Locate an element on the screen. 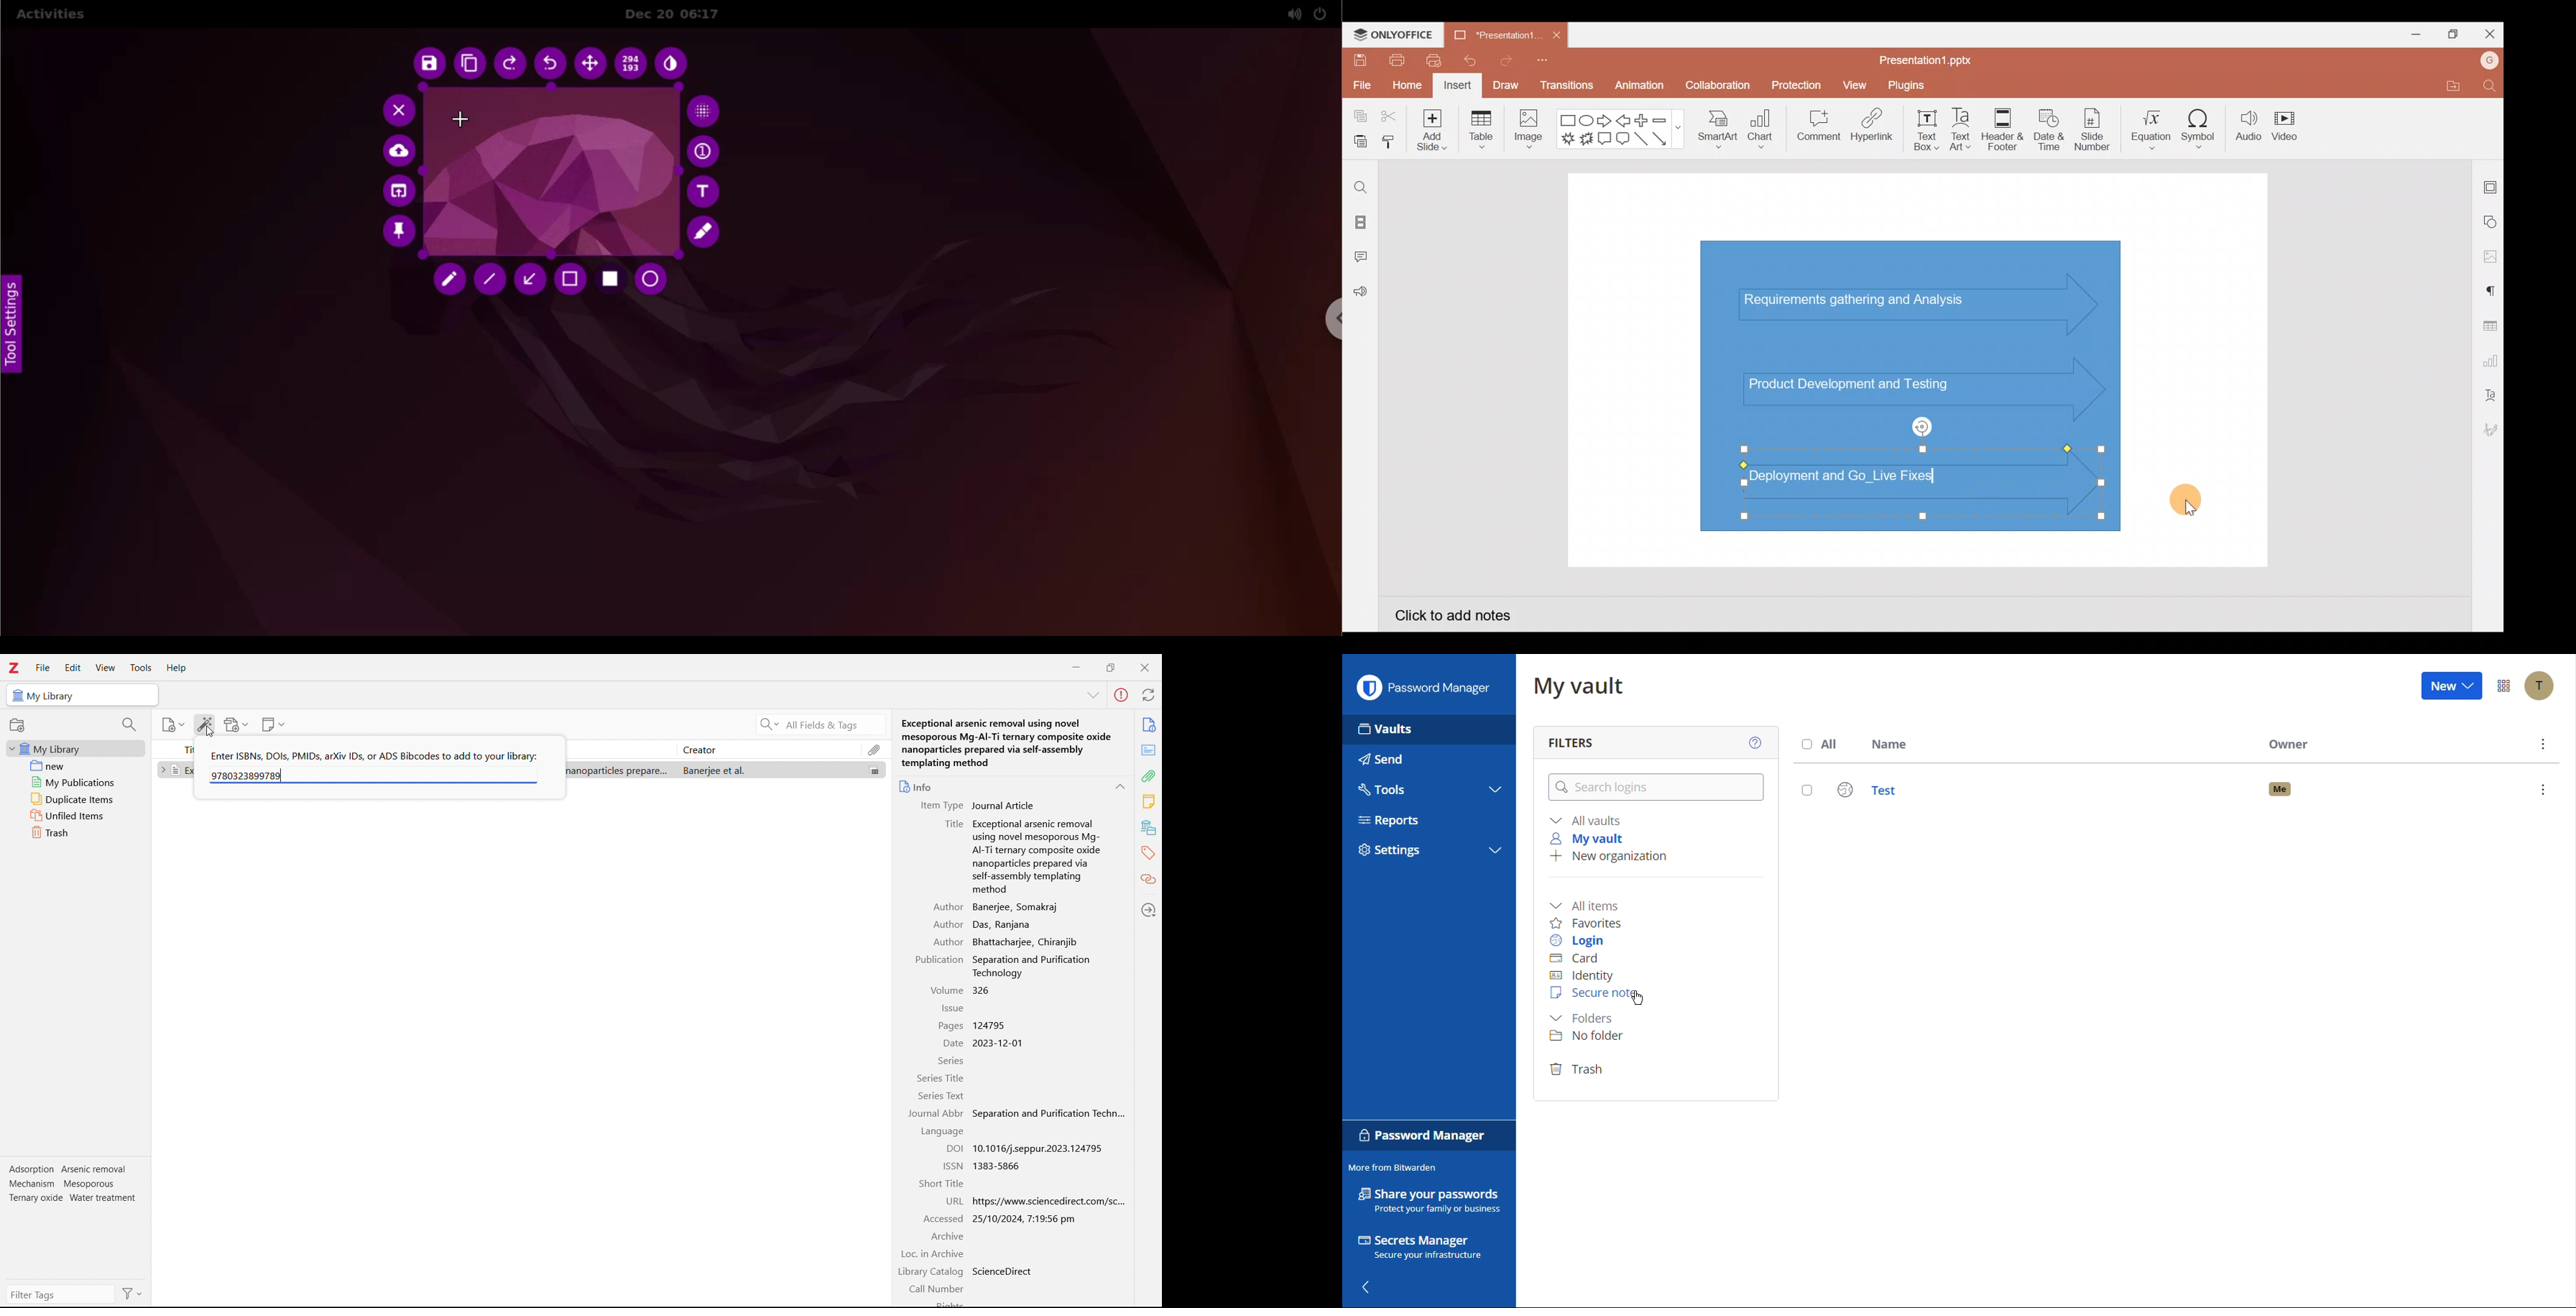  volume is located at coordinates (946, 990).